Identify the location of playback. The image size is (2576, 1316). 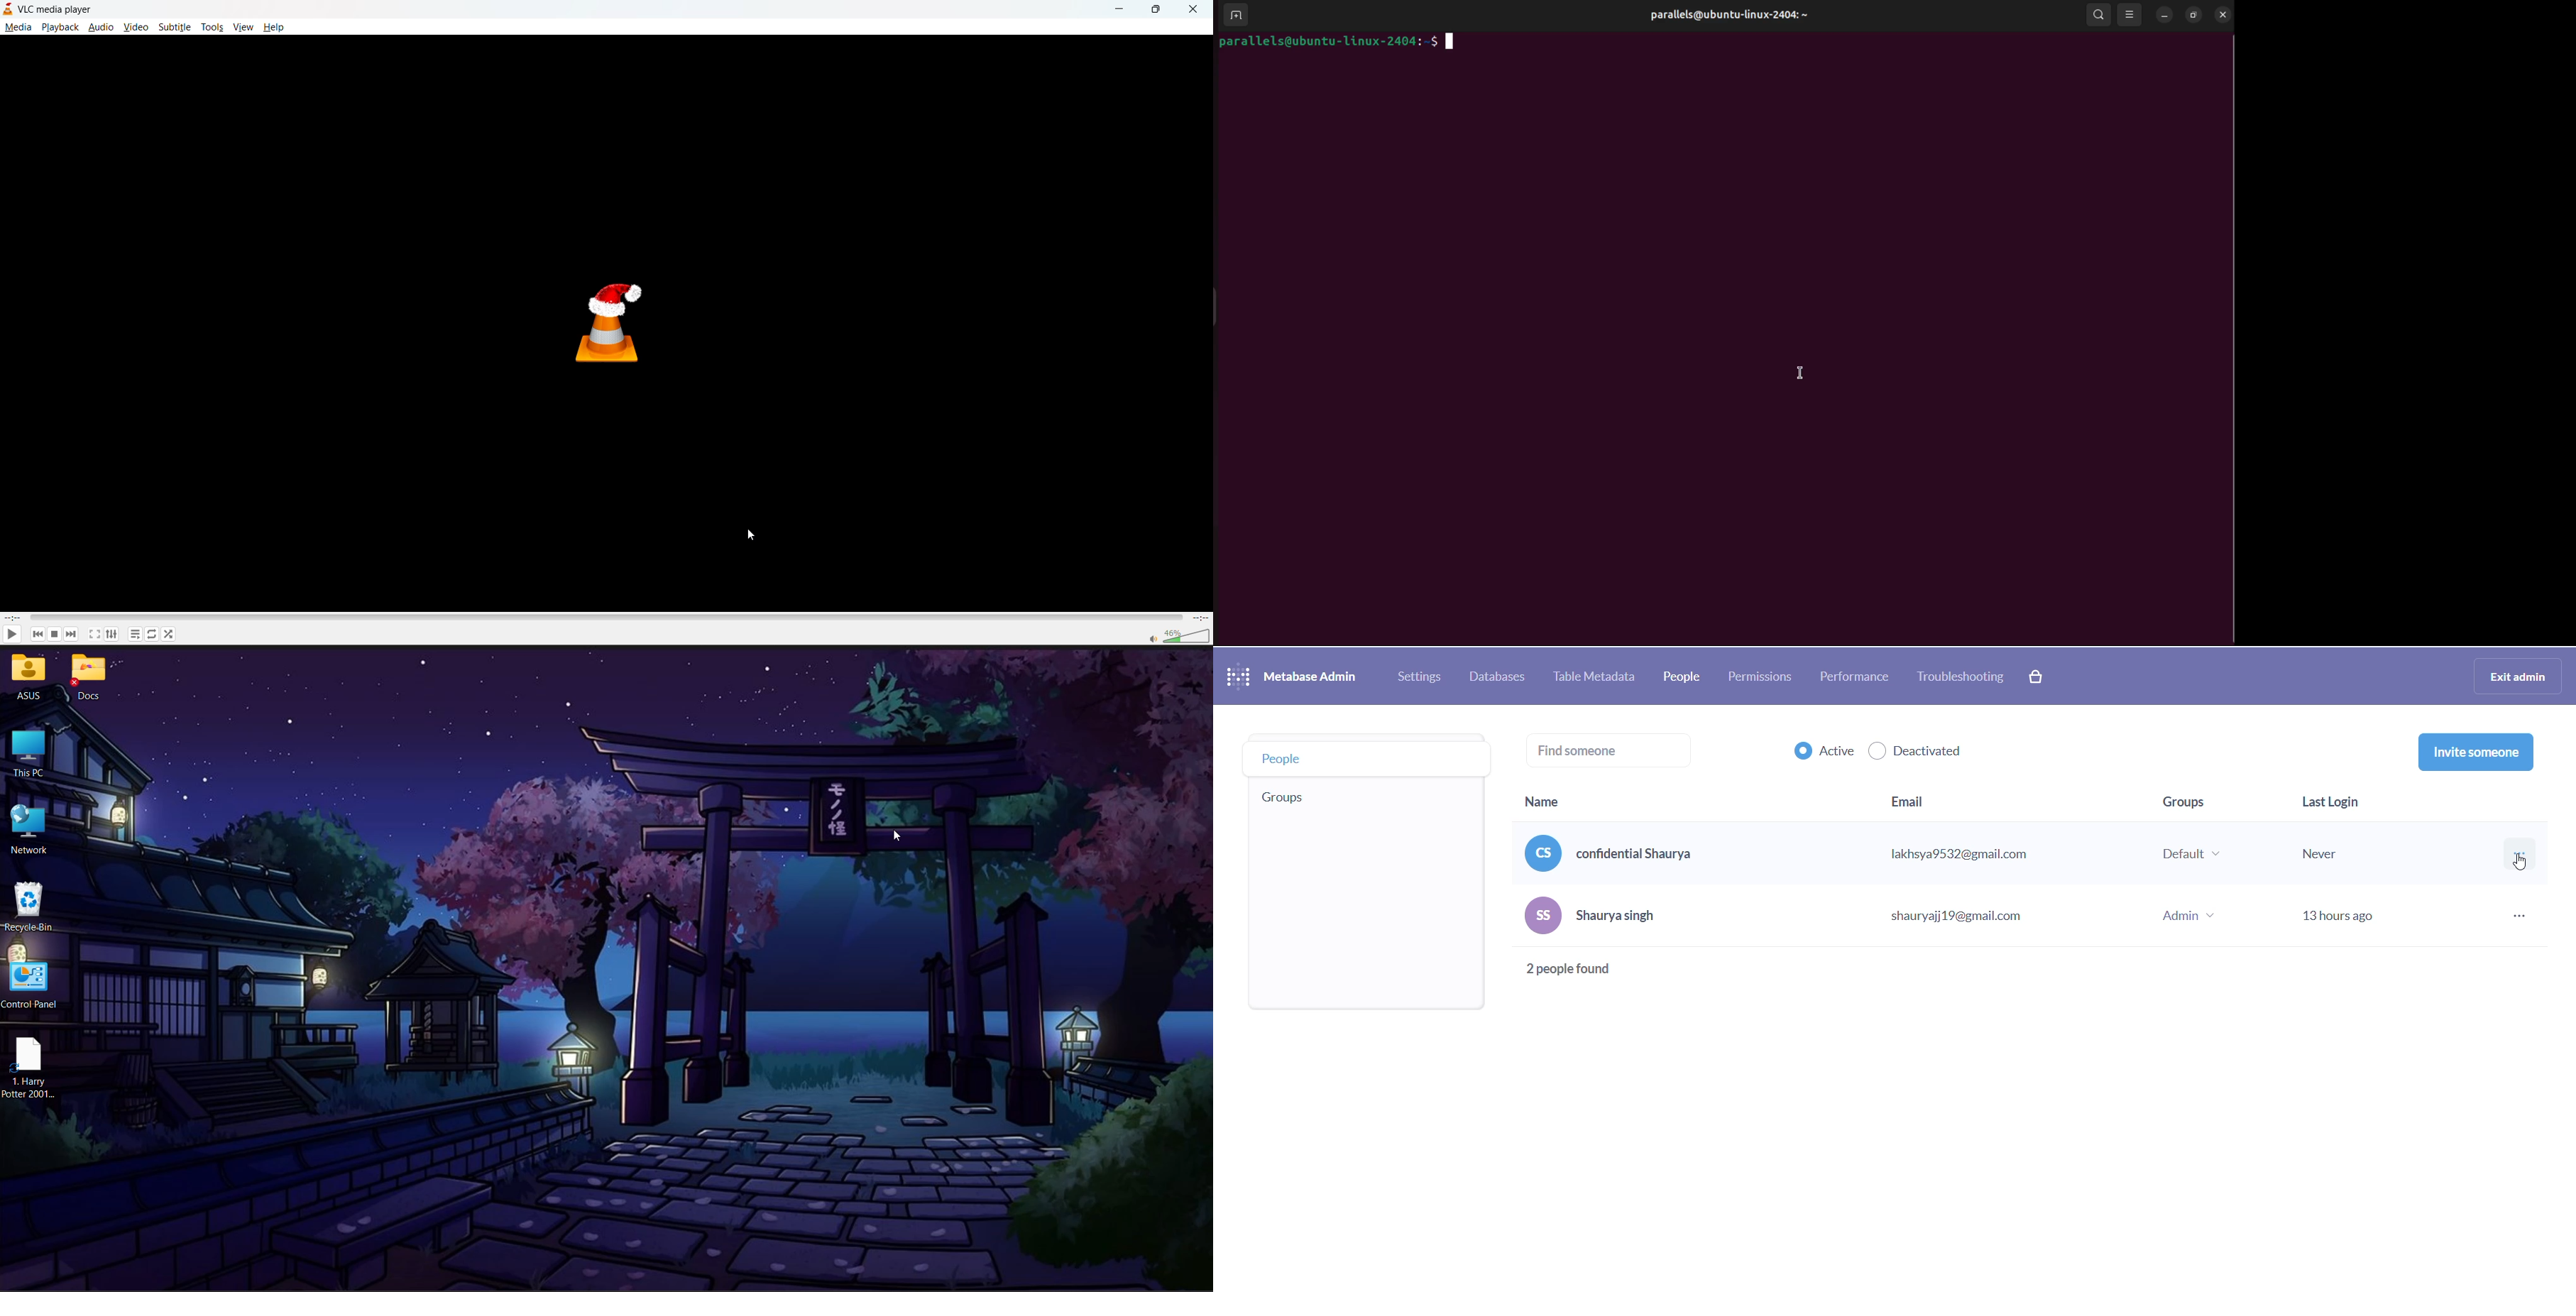
(61, 27).